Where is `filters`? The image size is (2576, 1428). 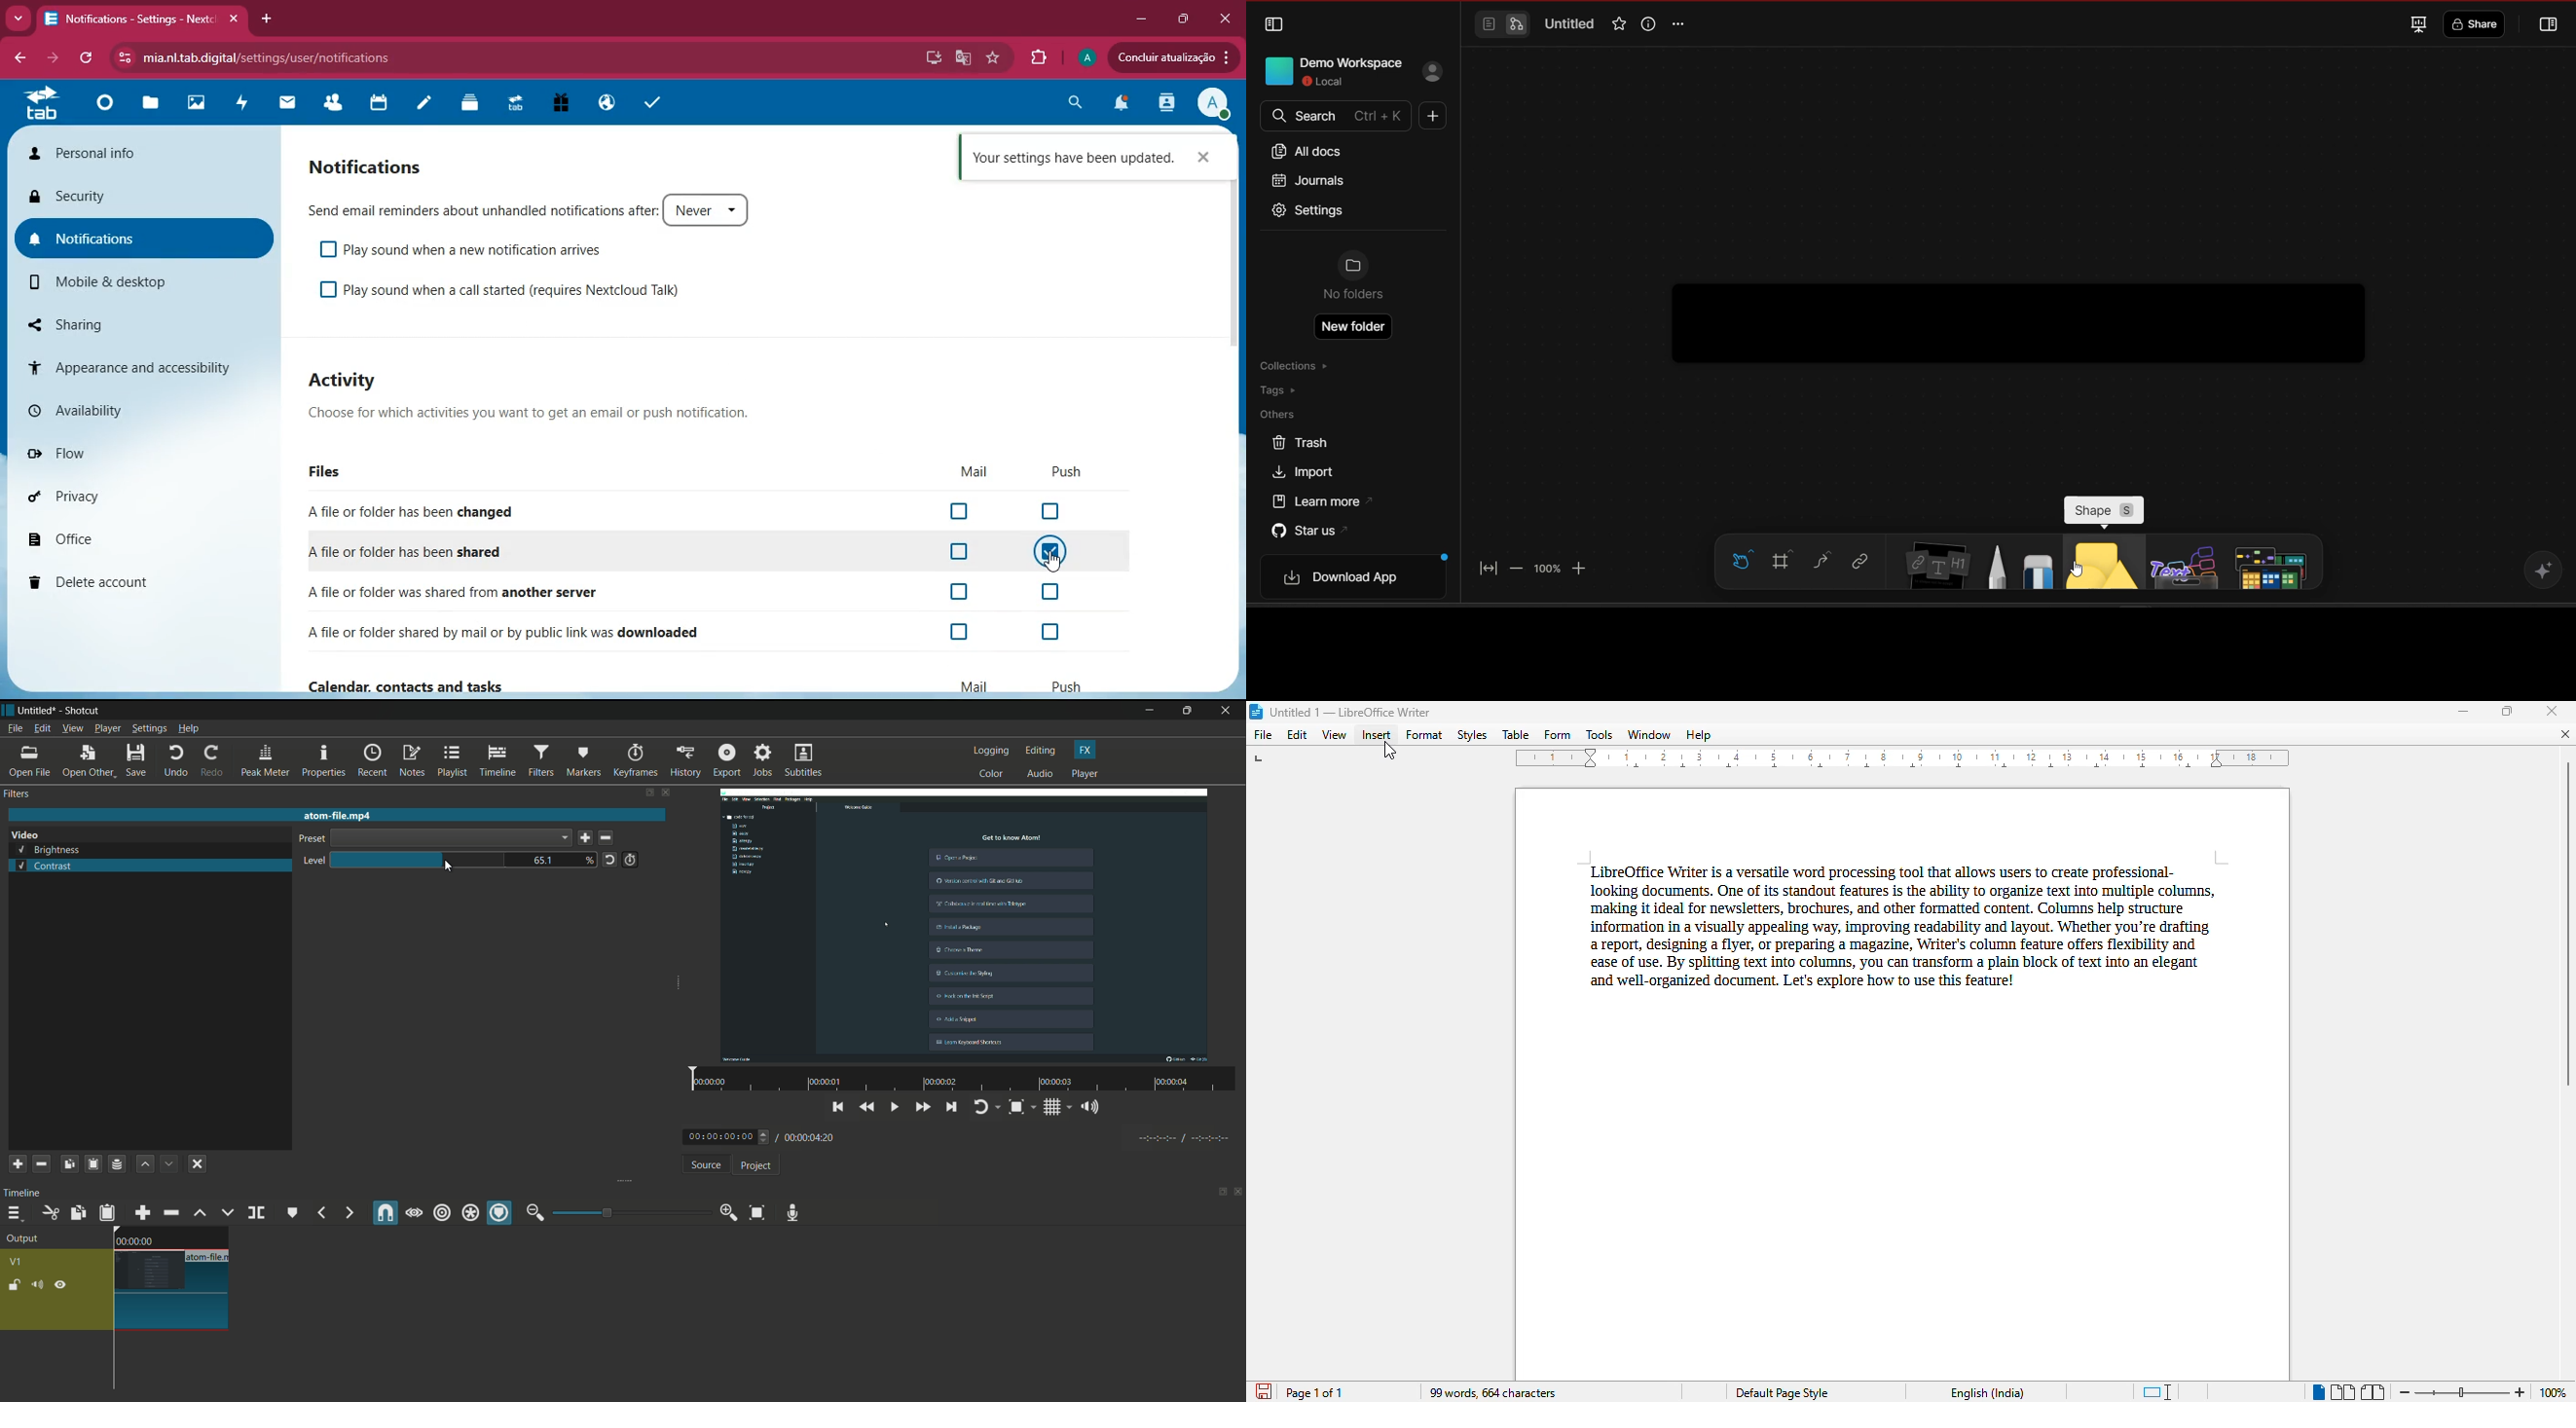 filters is located at coordinates (18, 794).